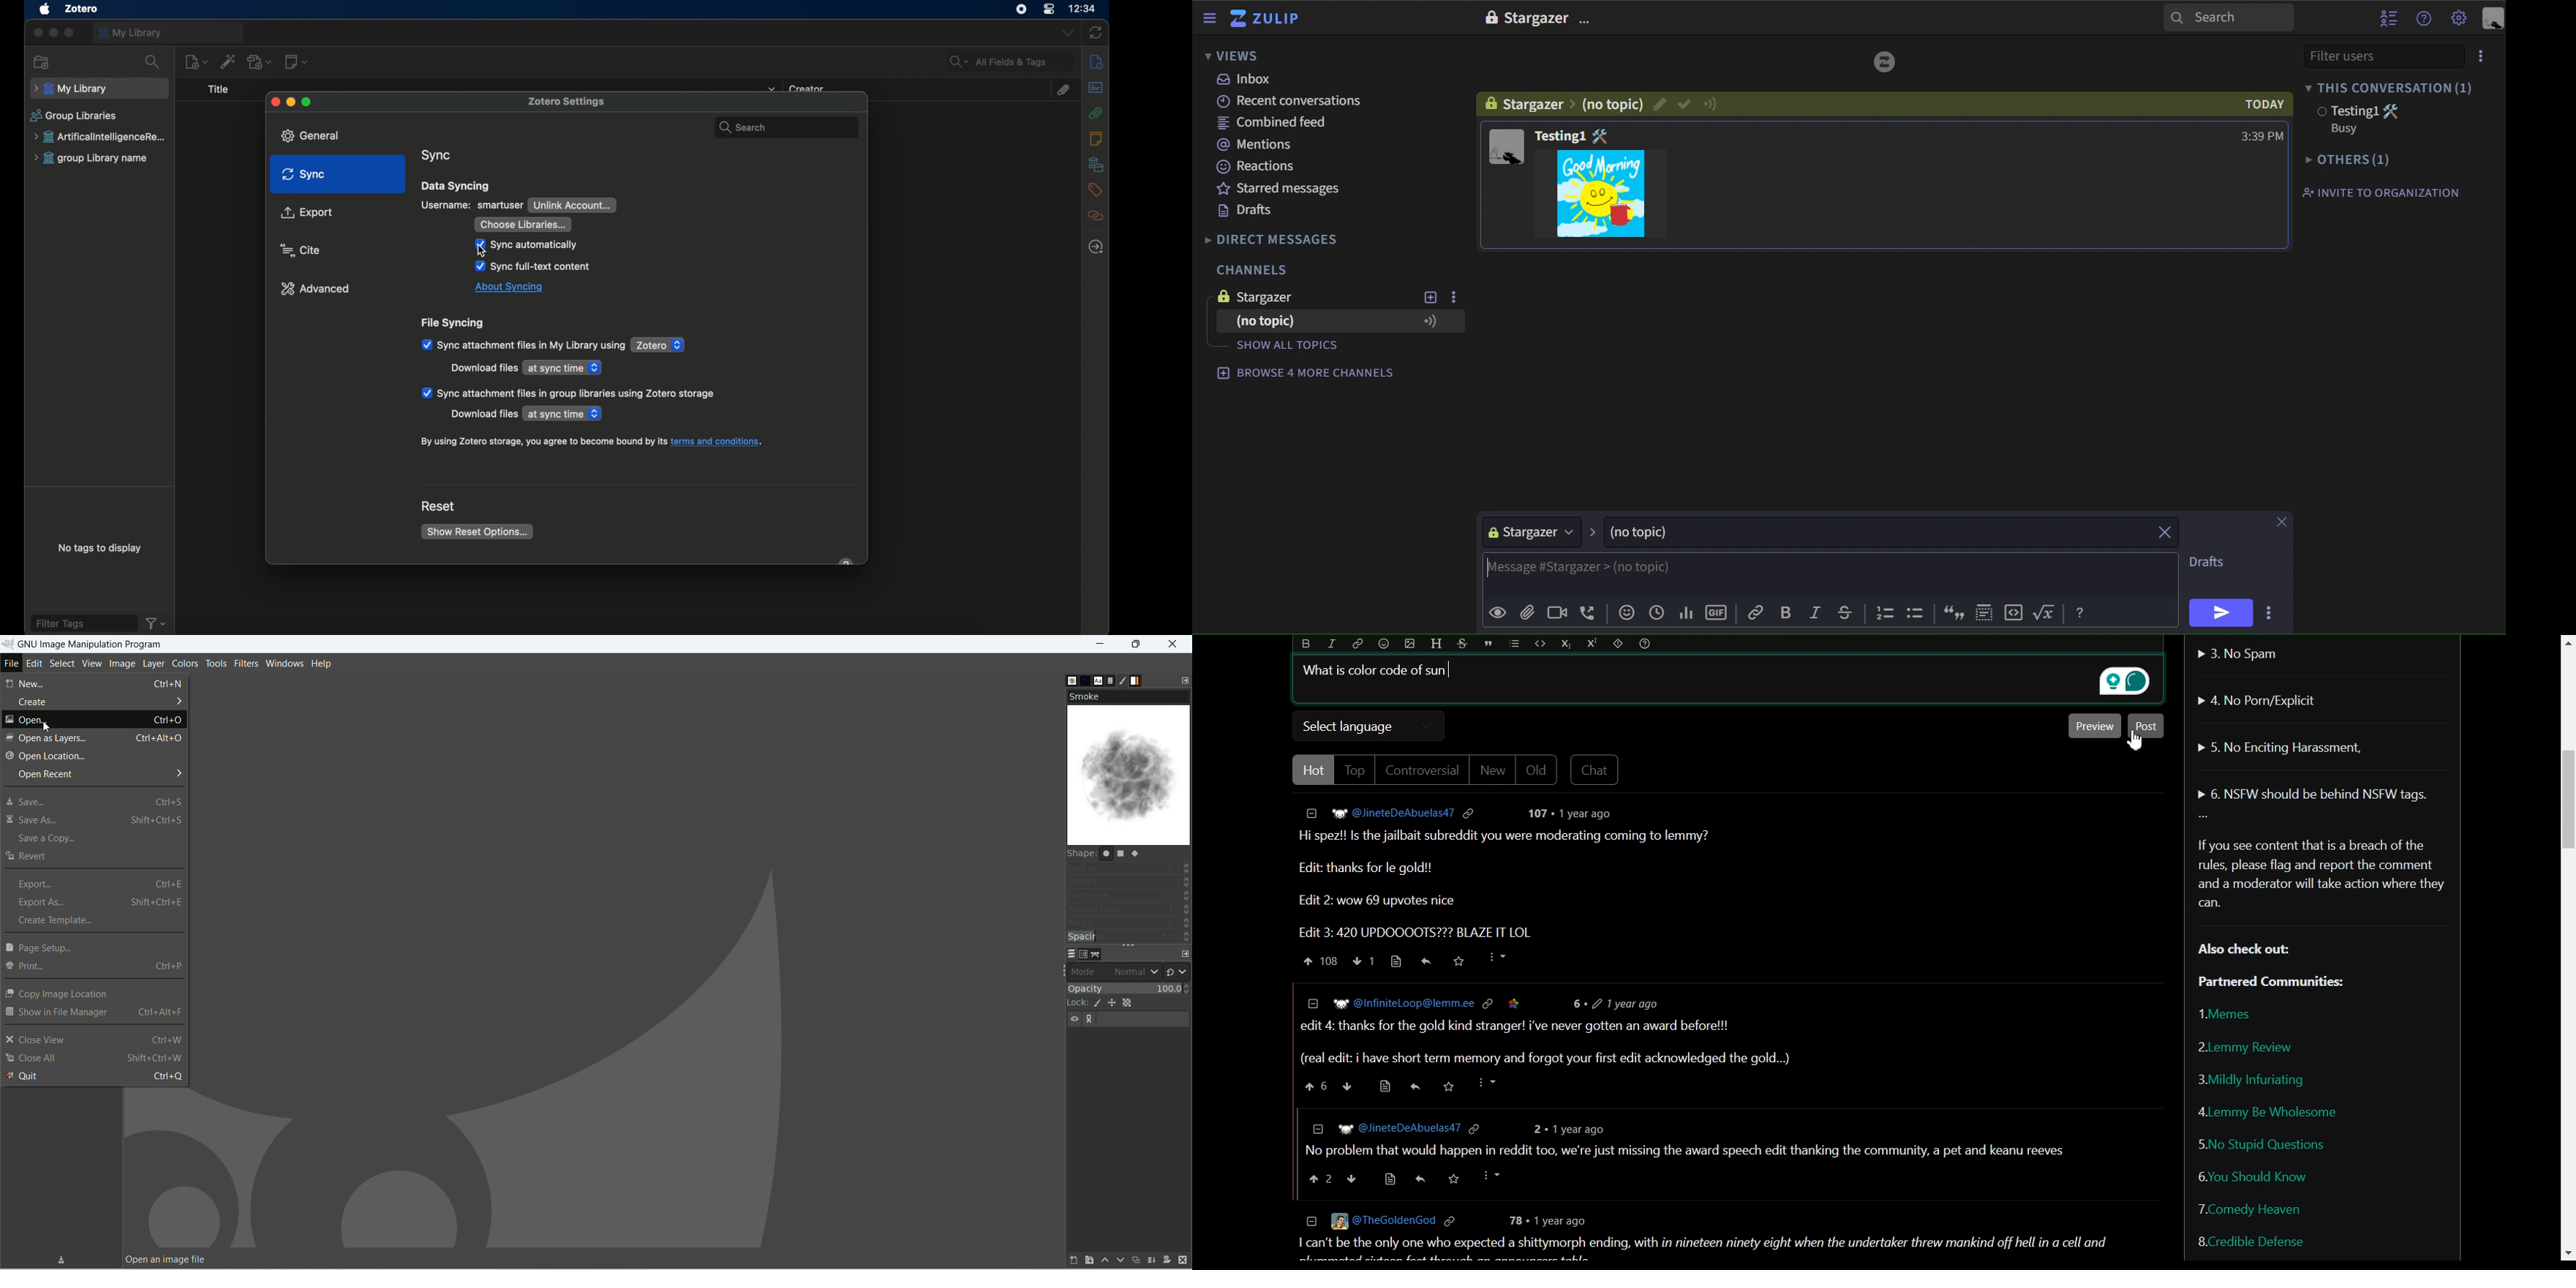 The image size is (2576, 1288). What do you see at coordinates (2167, 531) in the screenshot?
I see `close` at bounding box center [2167, 531].